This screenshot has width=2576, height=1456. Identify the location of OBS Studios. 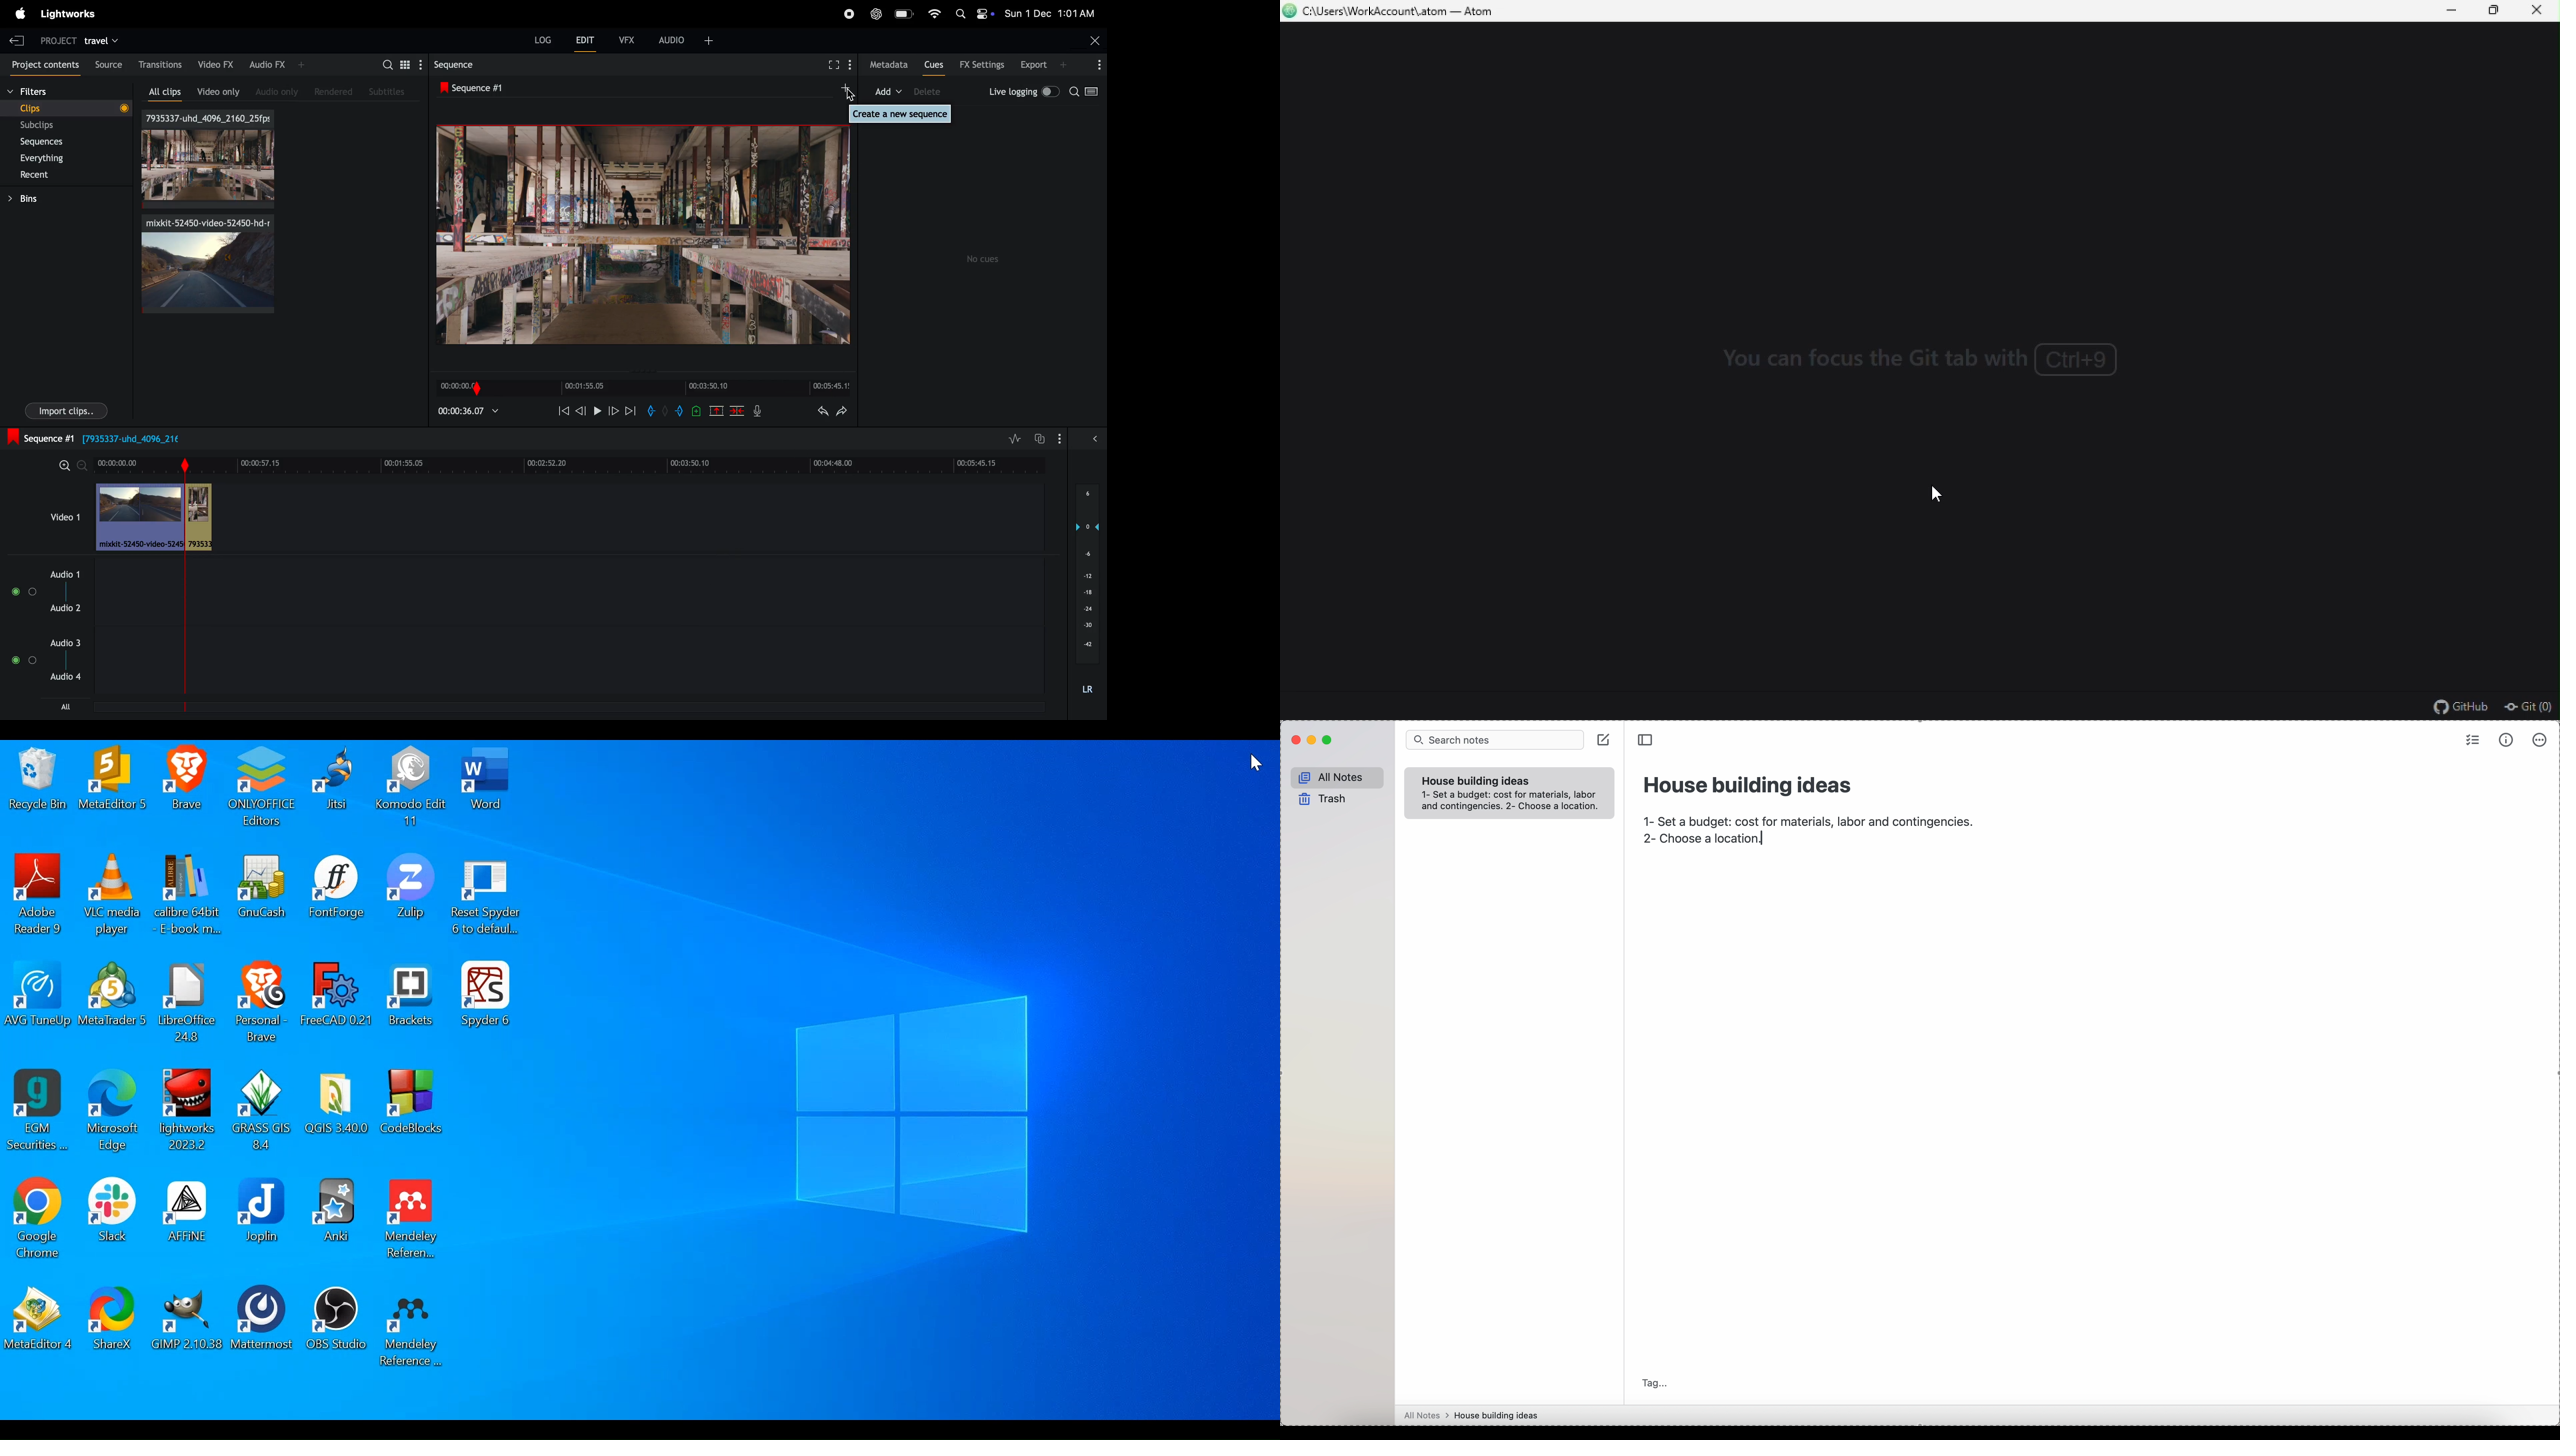
(337, 1325).